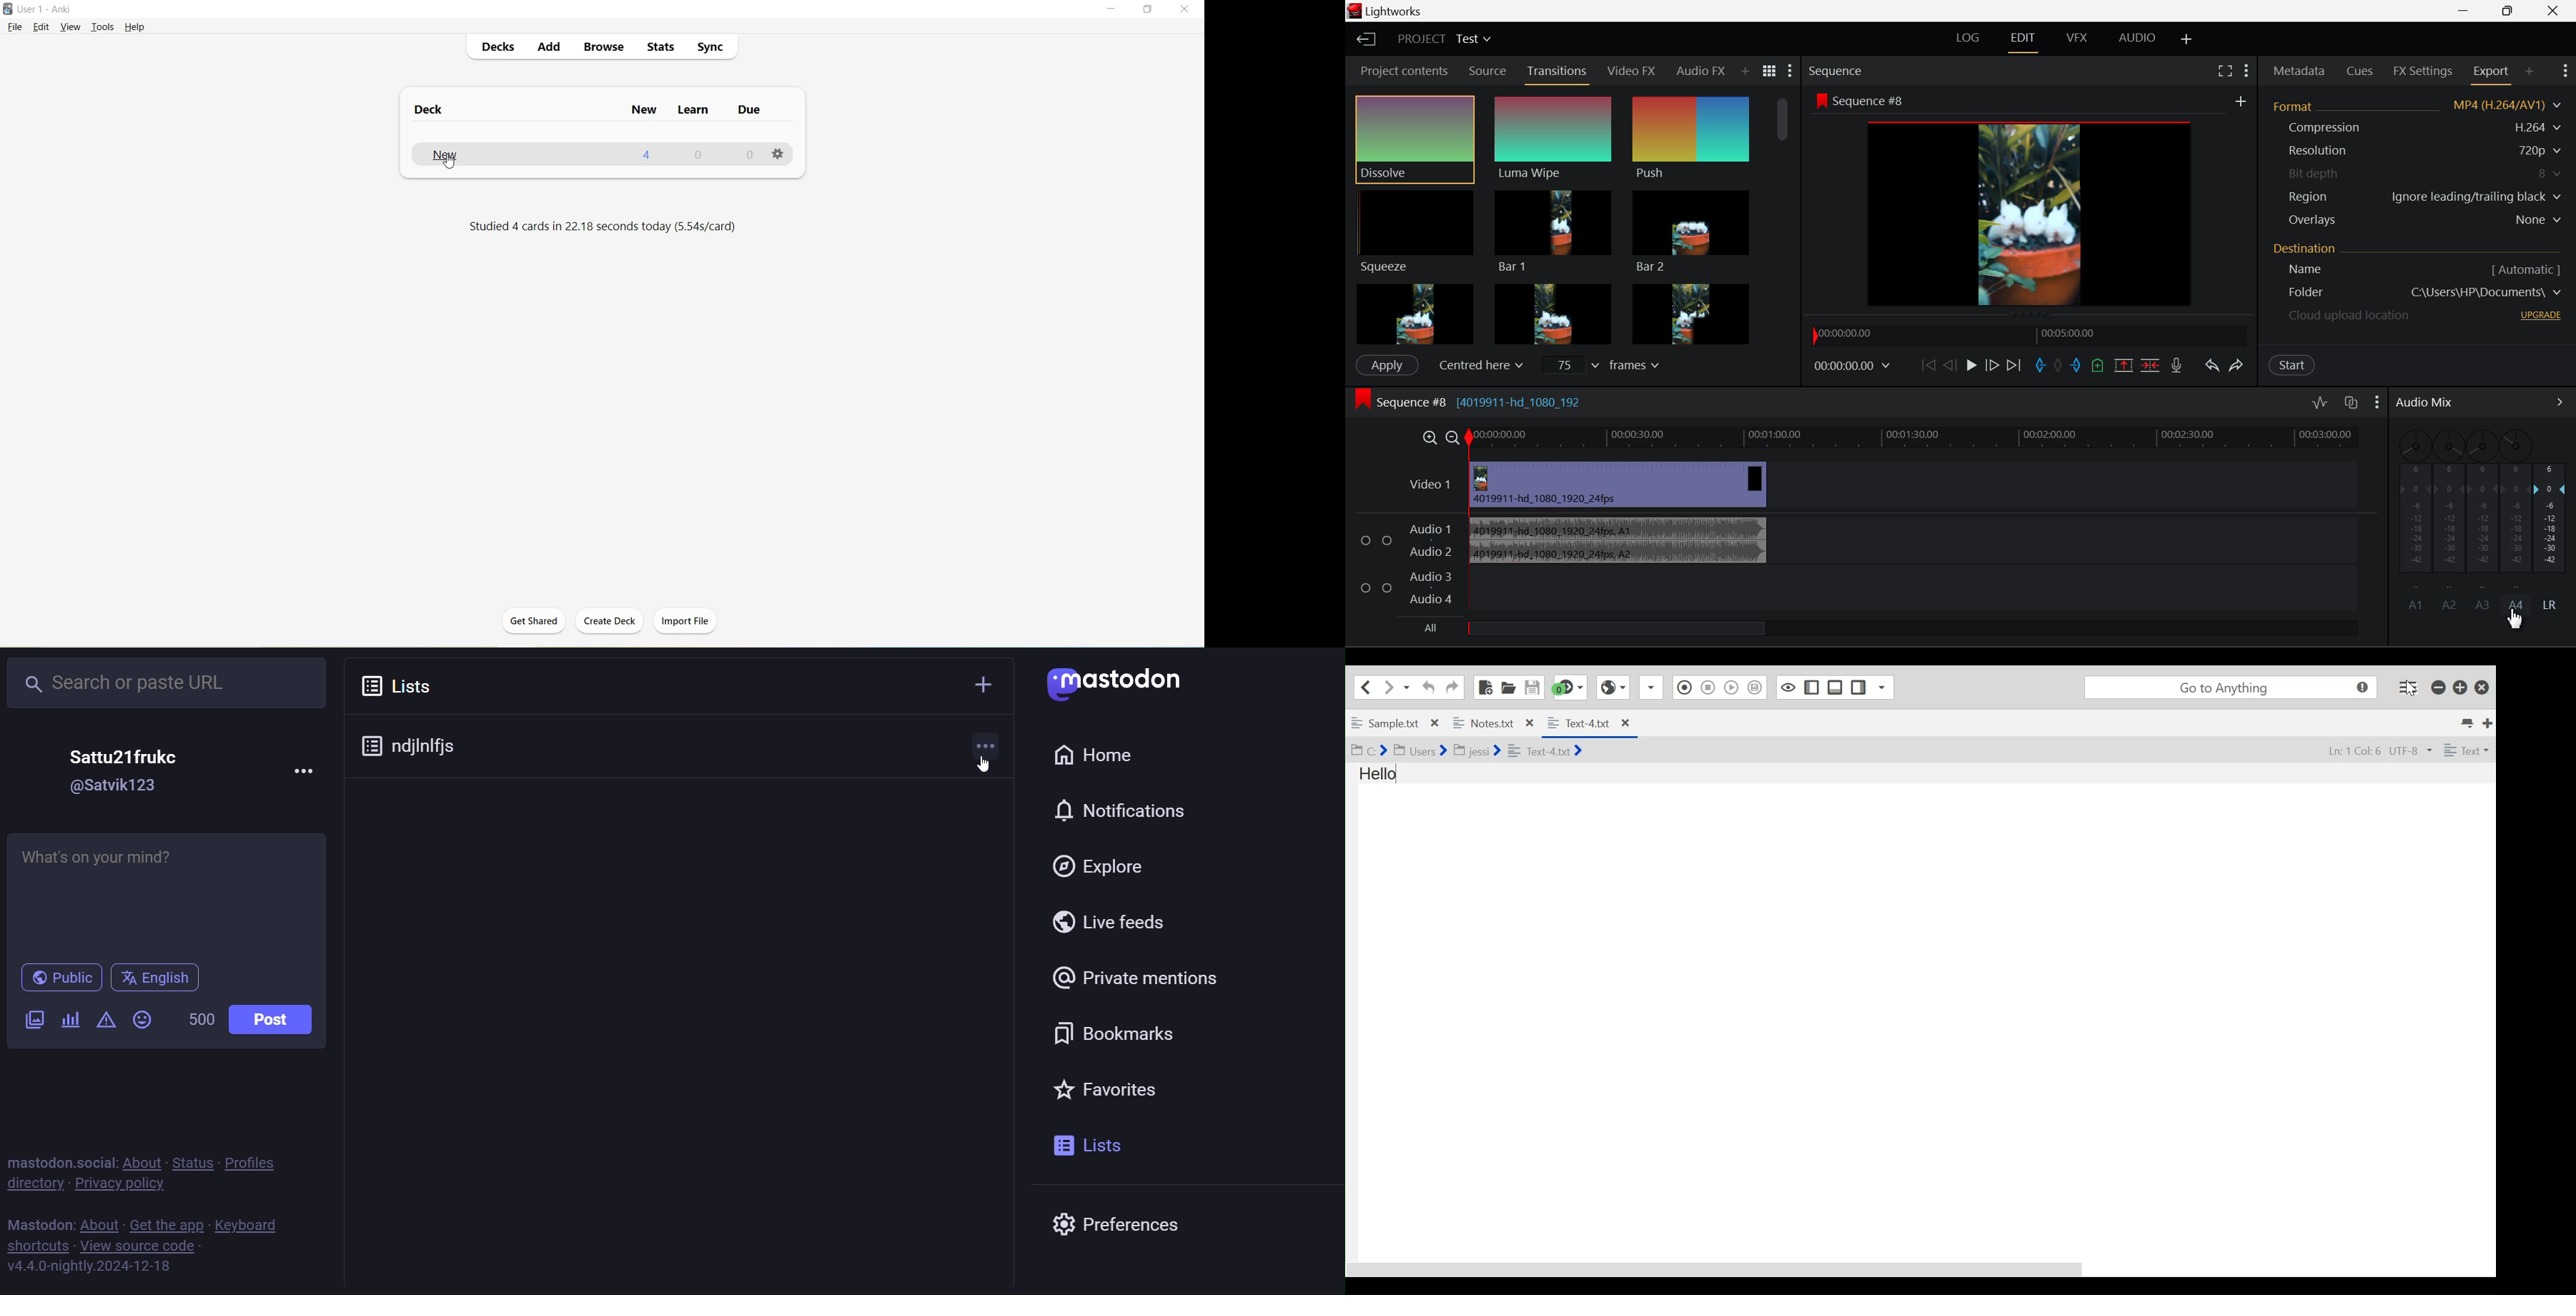 This screenshot has width=2576, height=1316. What do you see at coordinates (1691, 312) in the screenshot?
I see `Box 3` at bounding box center [1691, 312].